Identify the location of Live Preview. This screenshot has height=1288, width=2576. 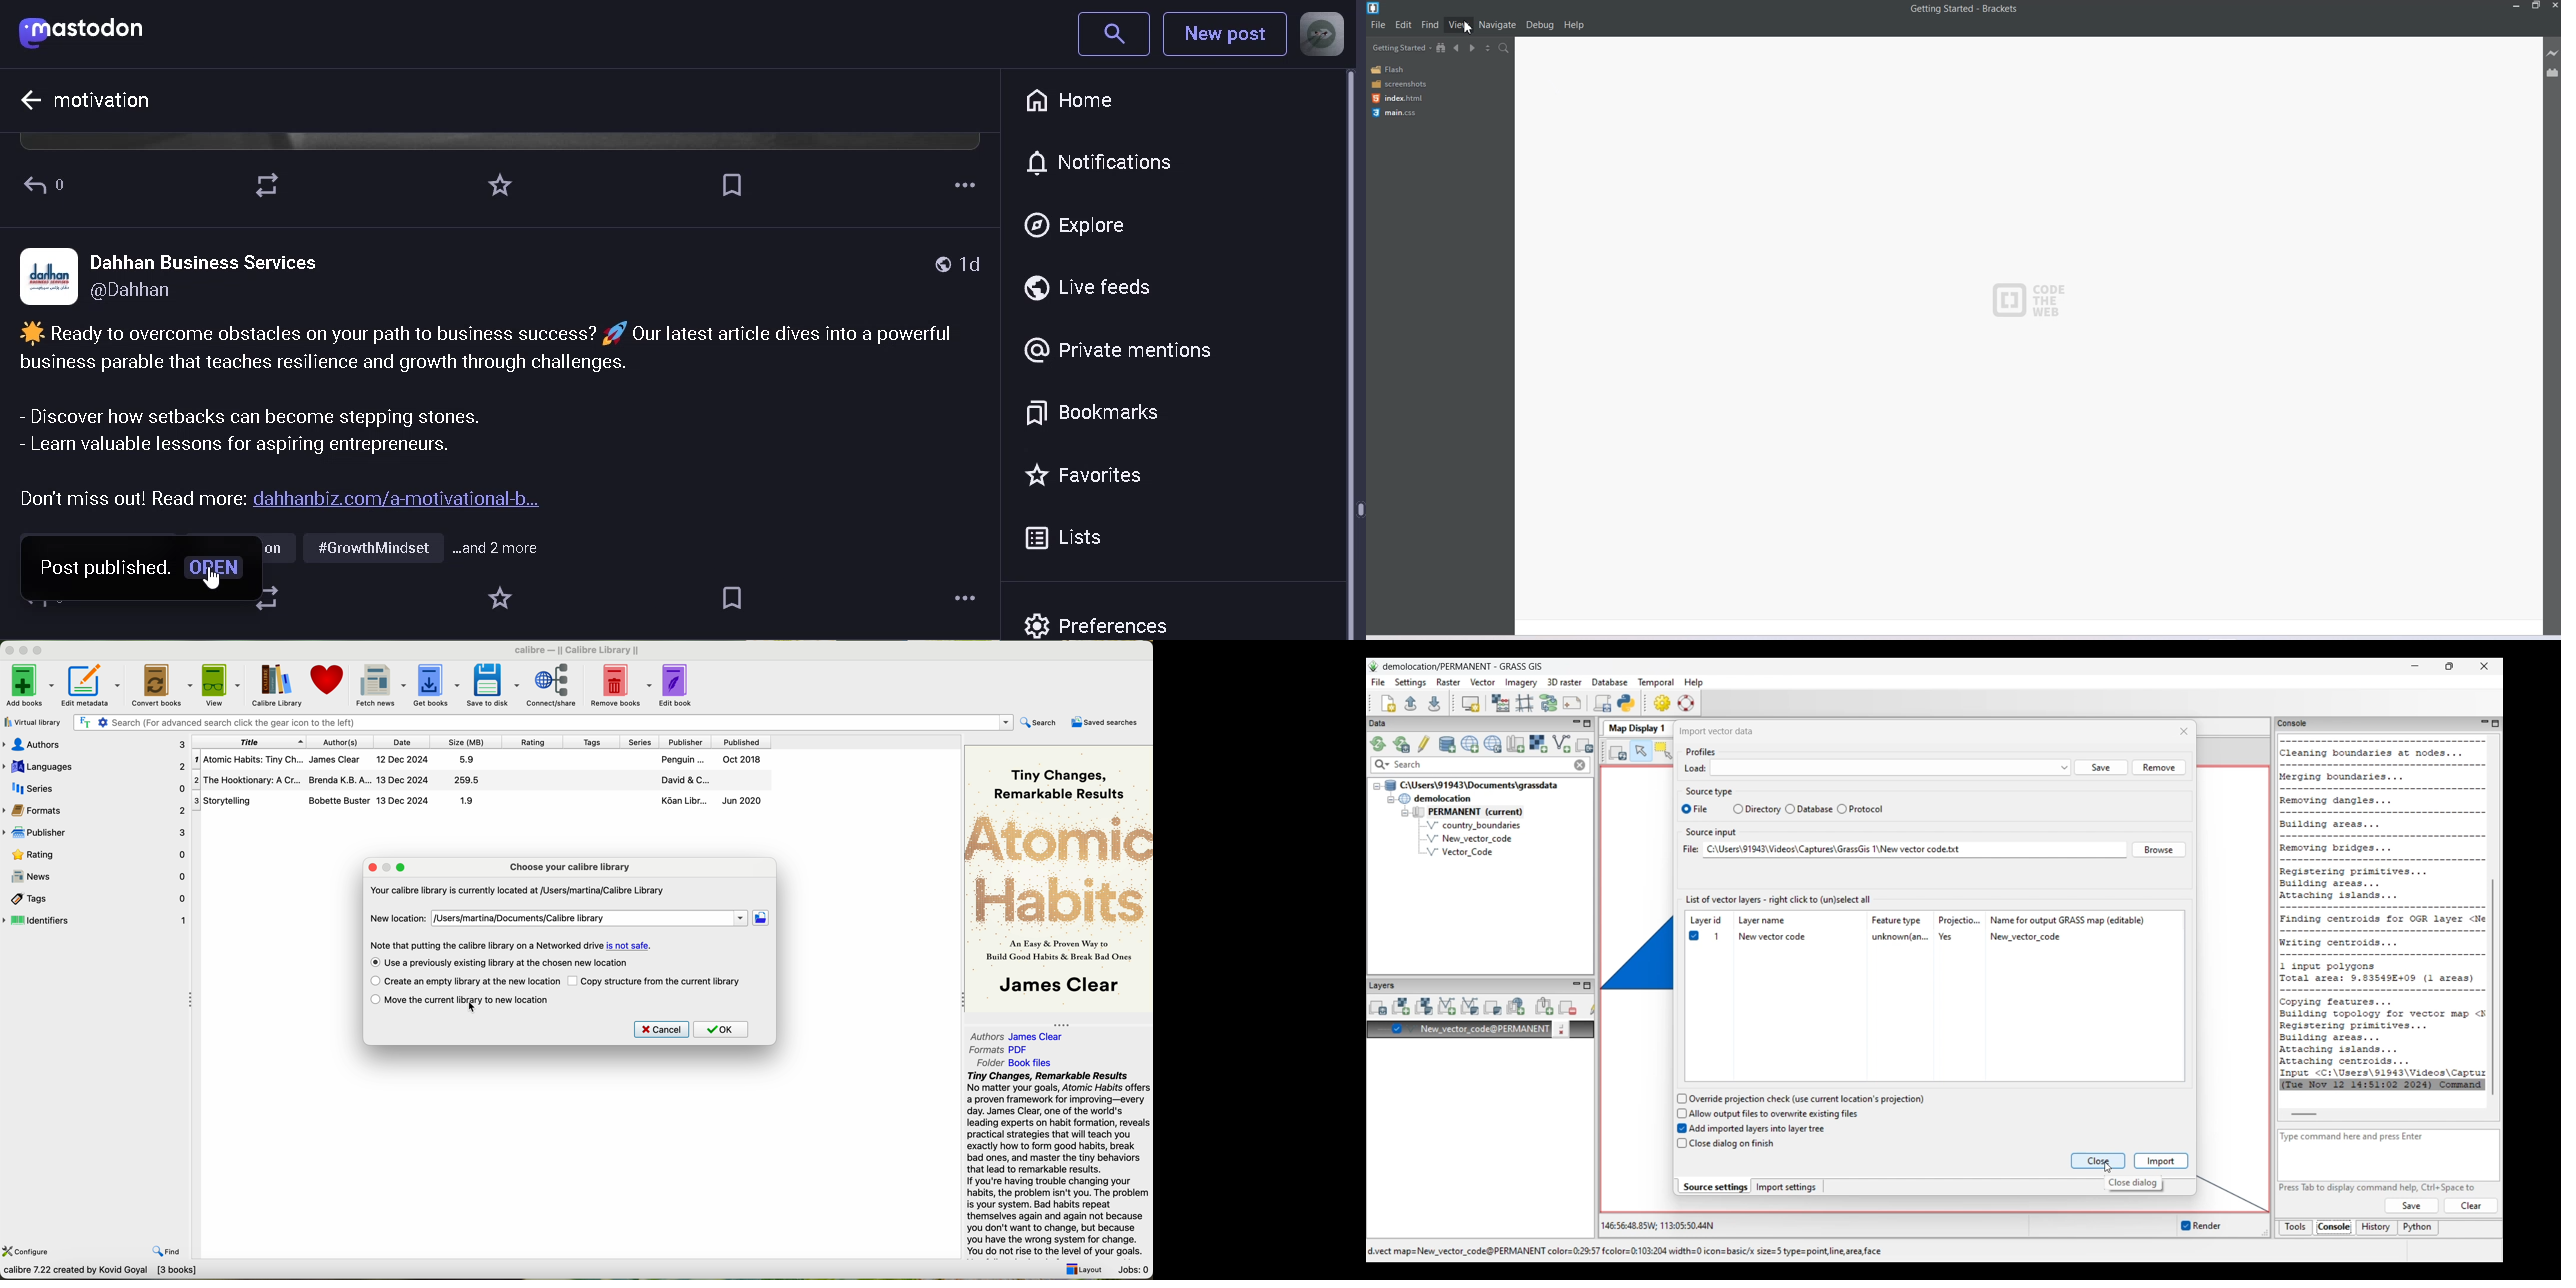
(2553, 53).